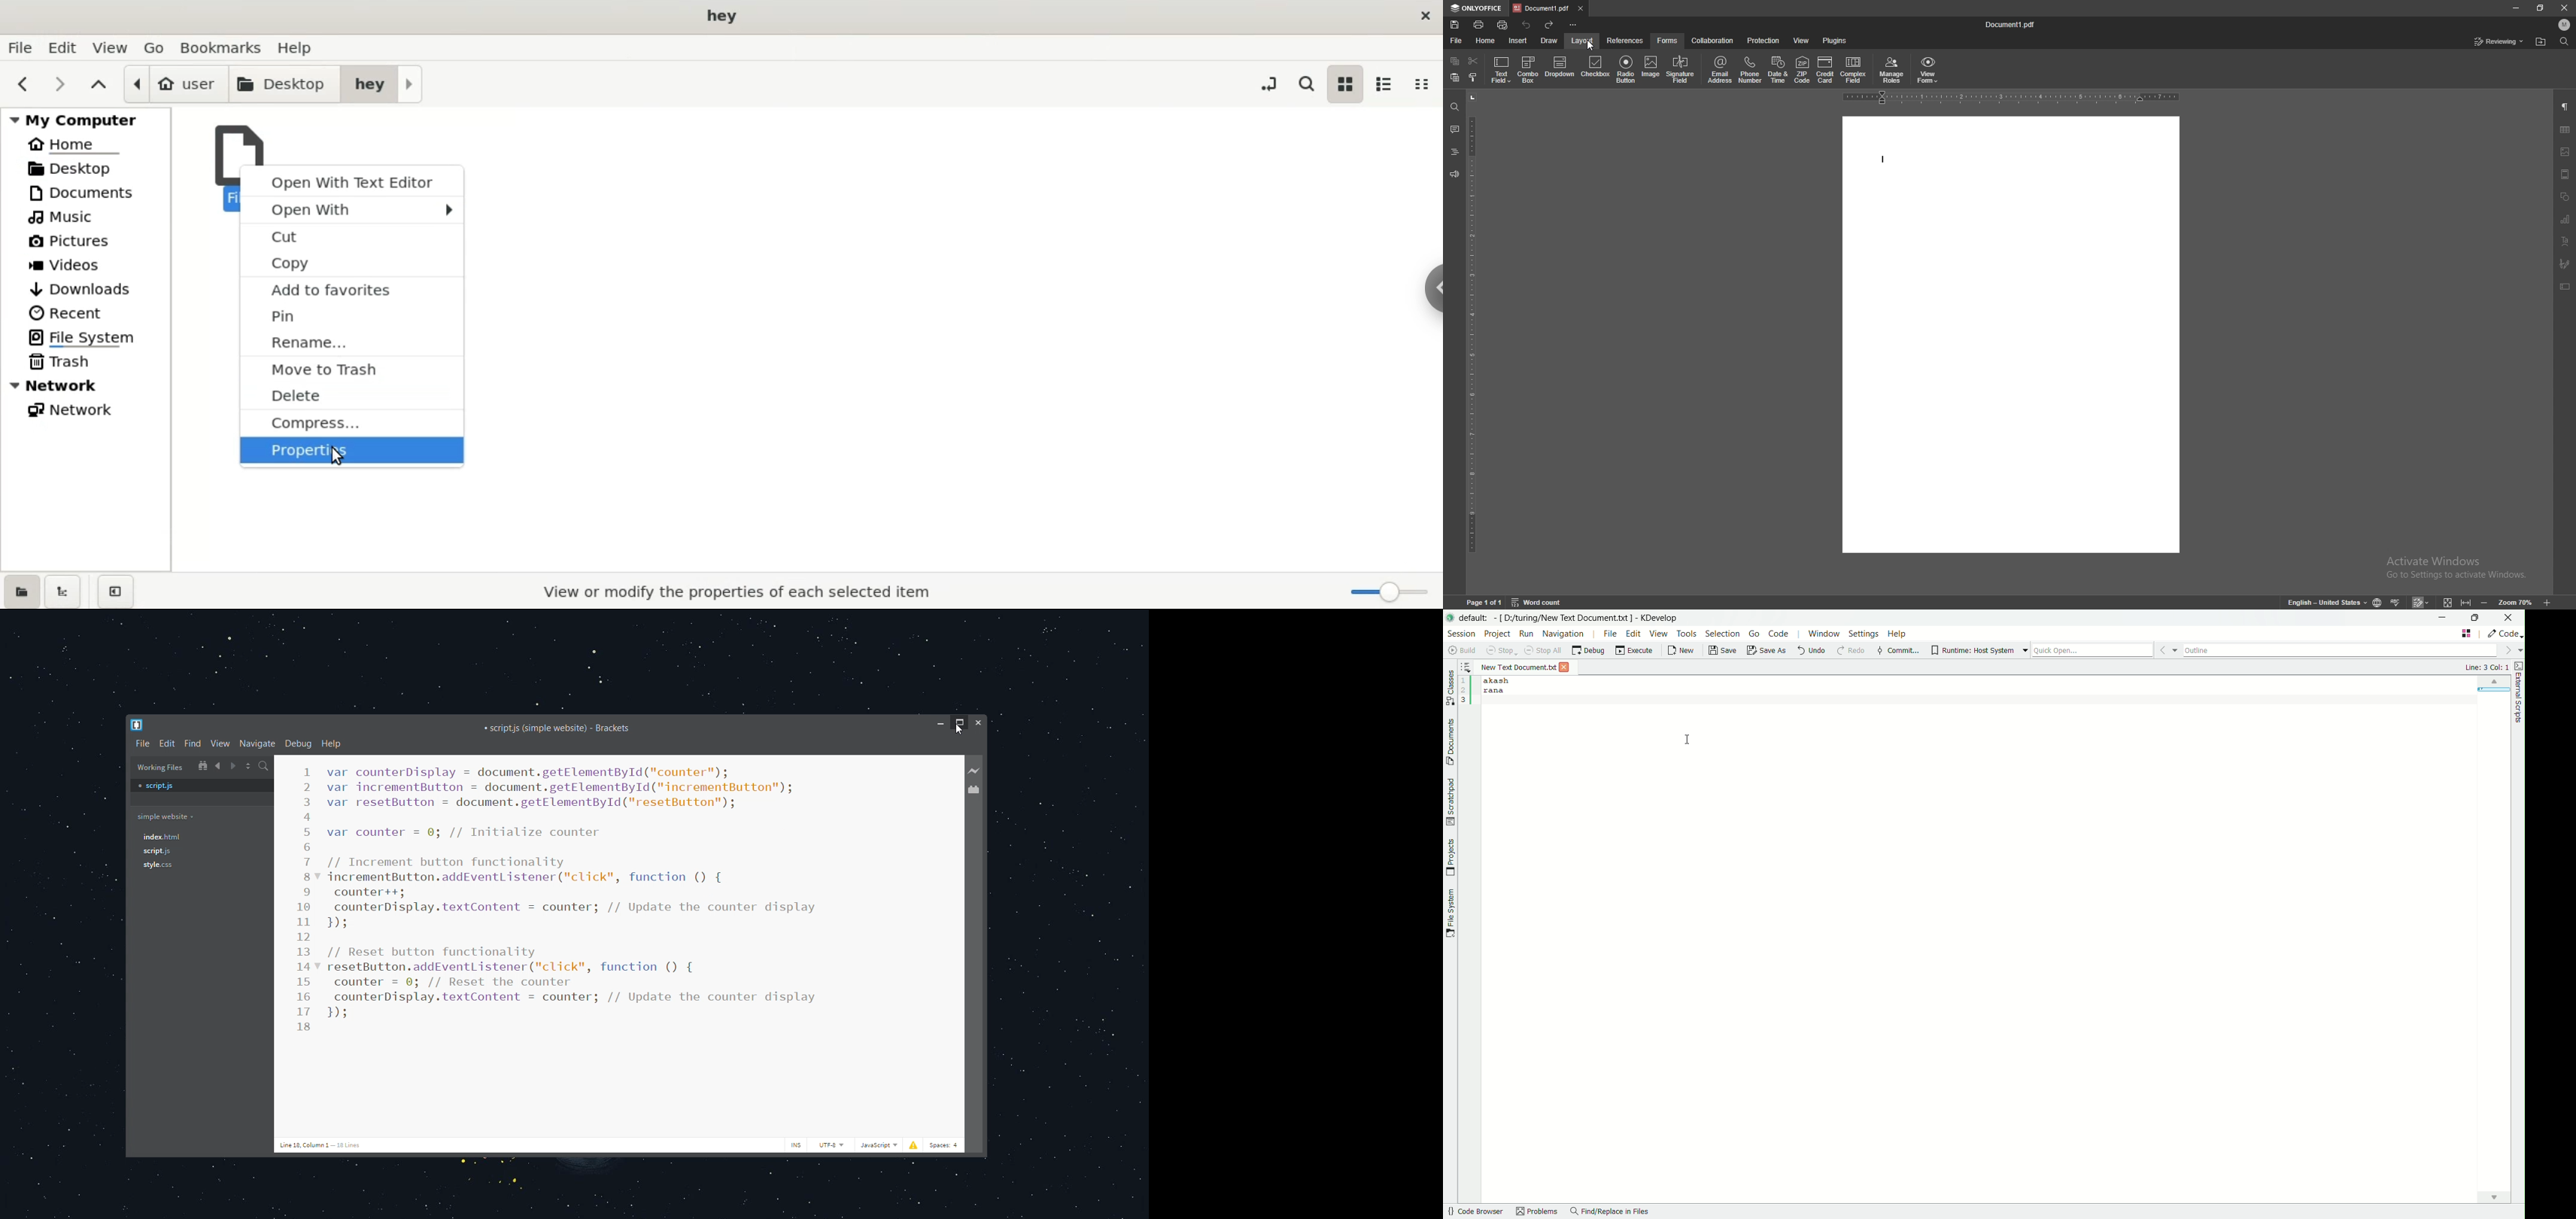 The height and width of the screenshot is (1232, 2576). I want to click on headings, so click(1454, 152).